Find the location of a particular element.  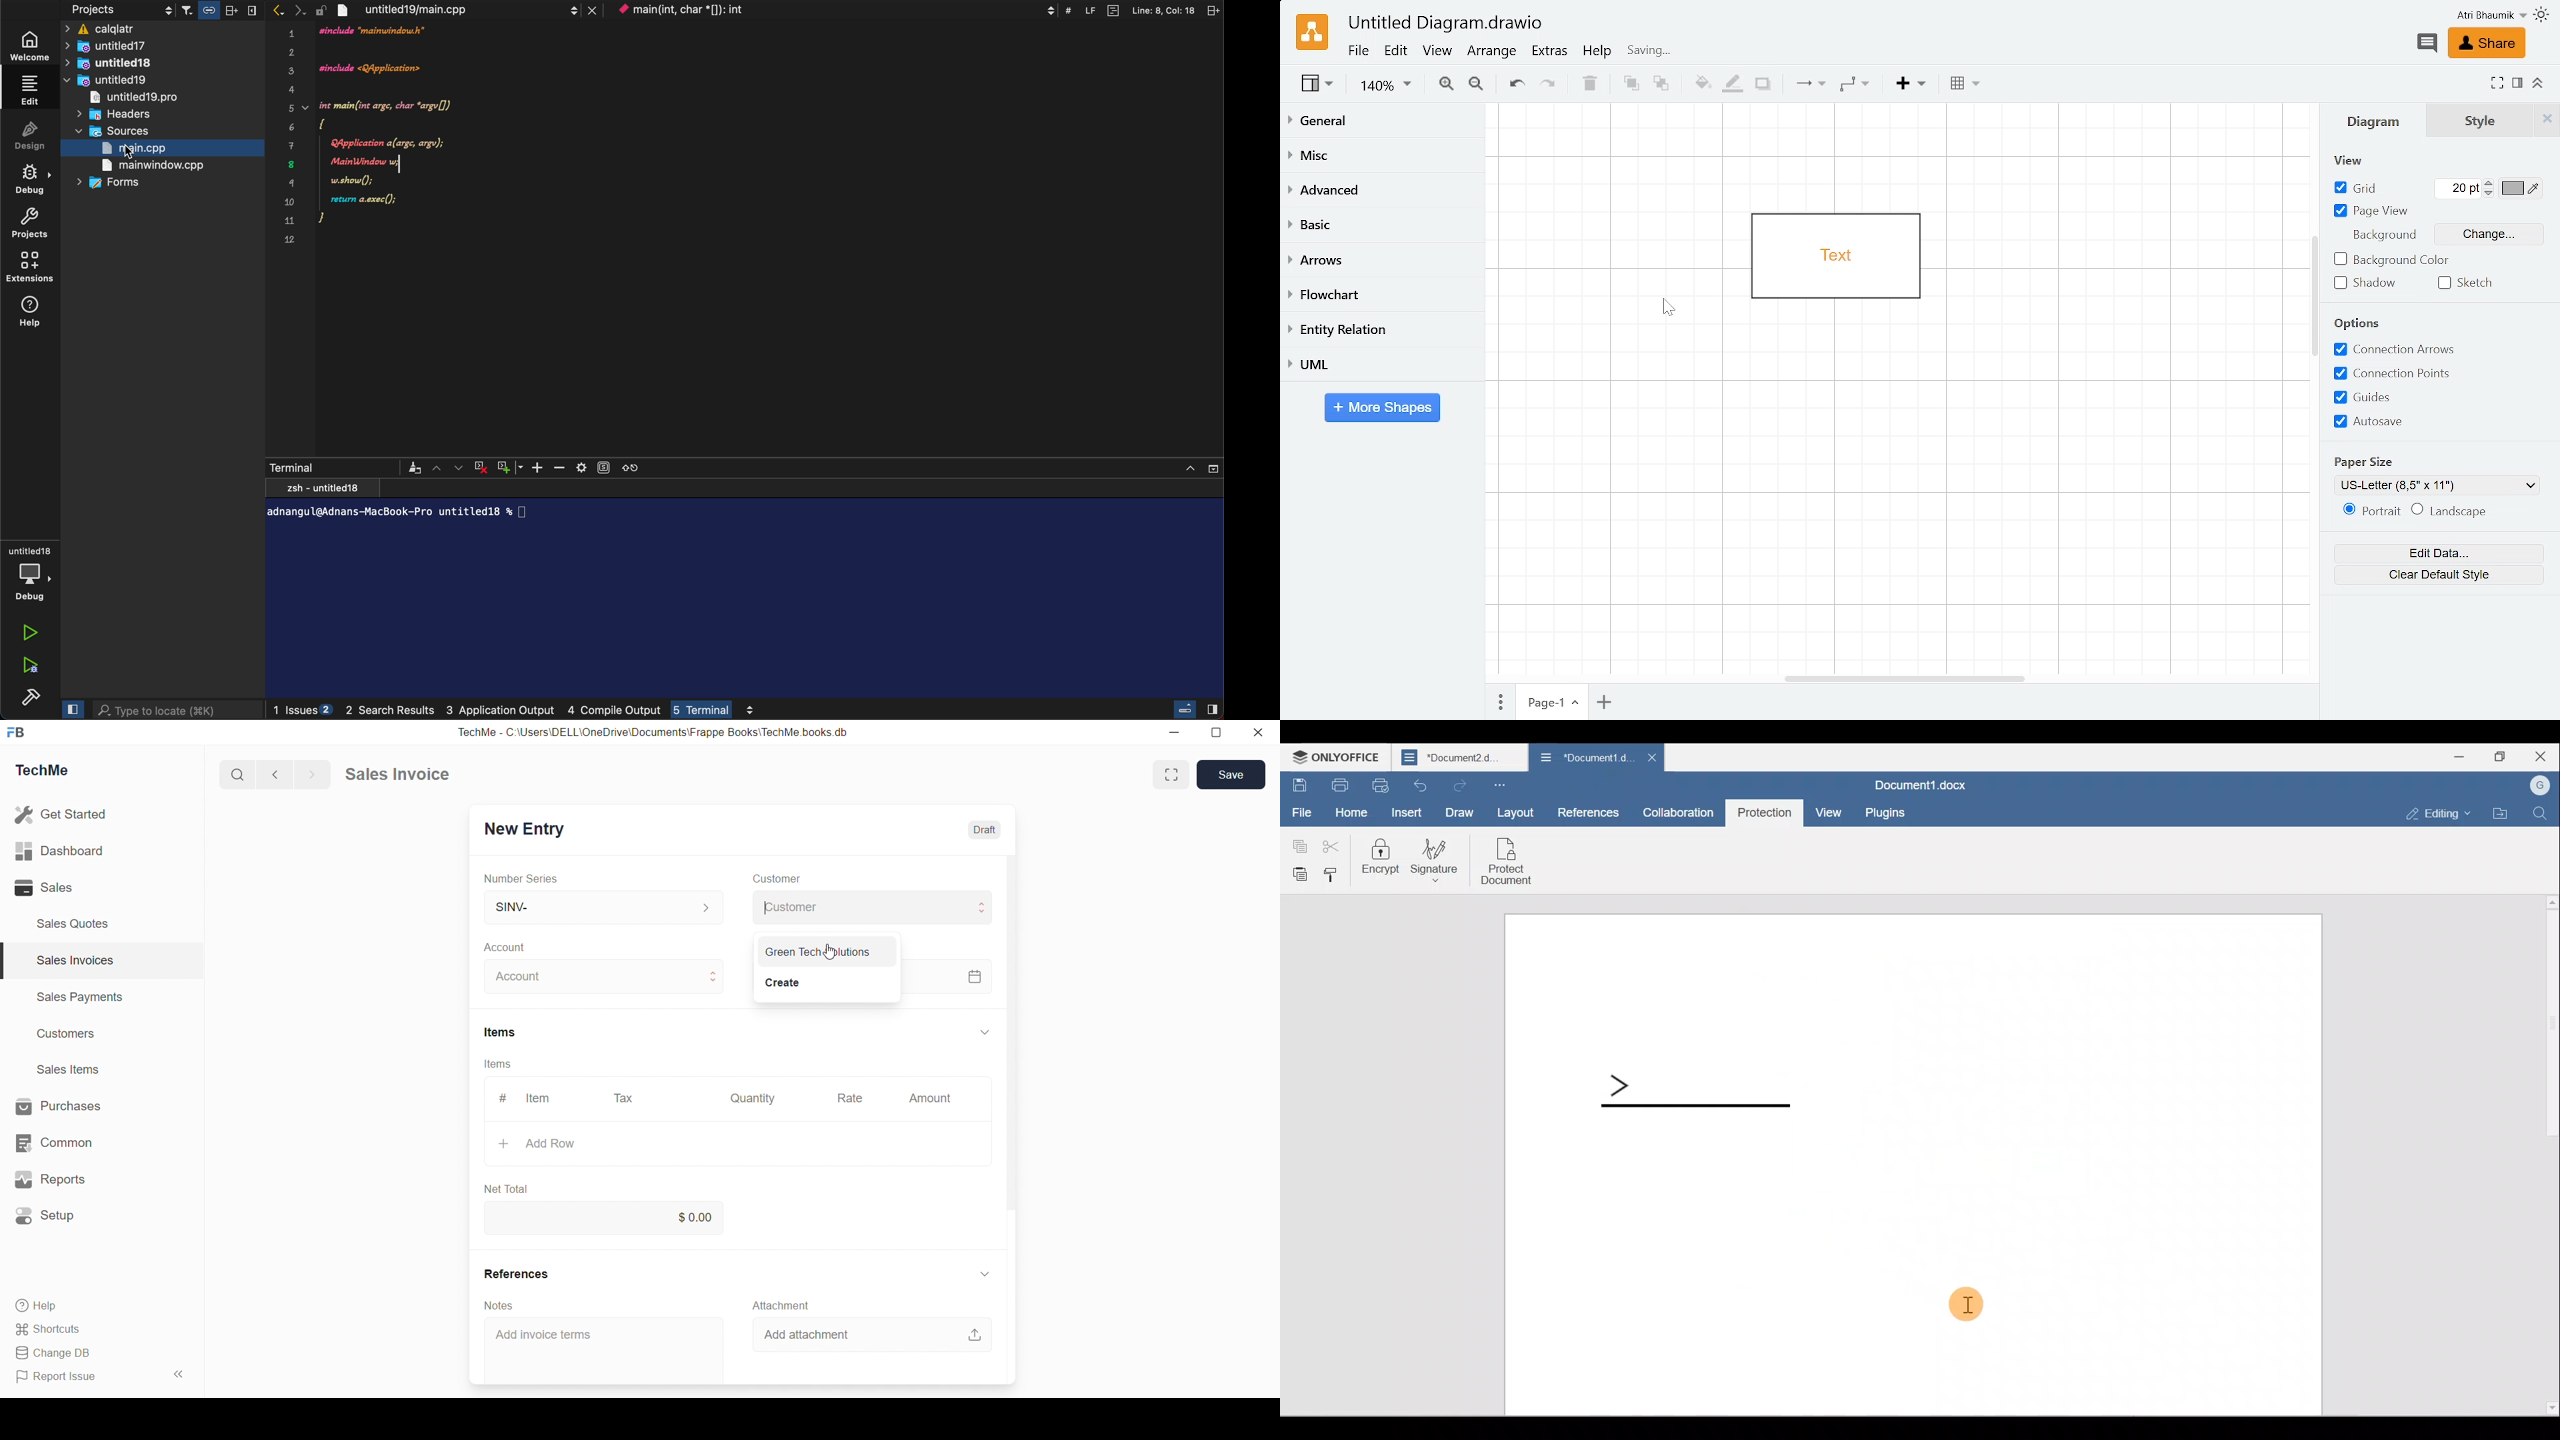

Protection is located at coordinates (1764, 813).